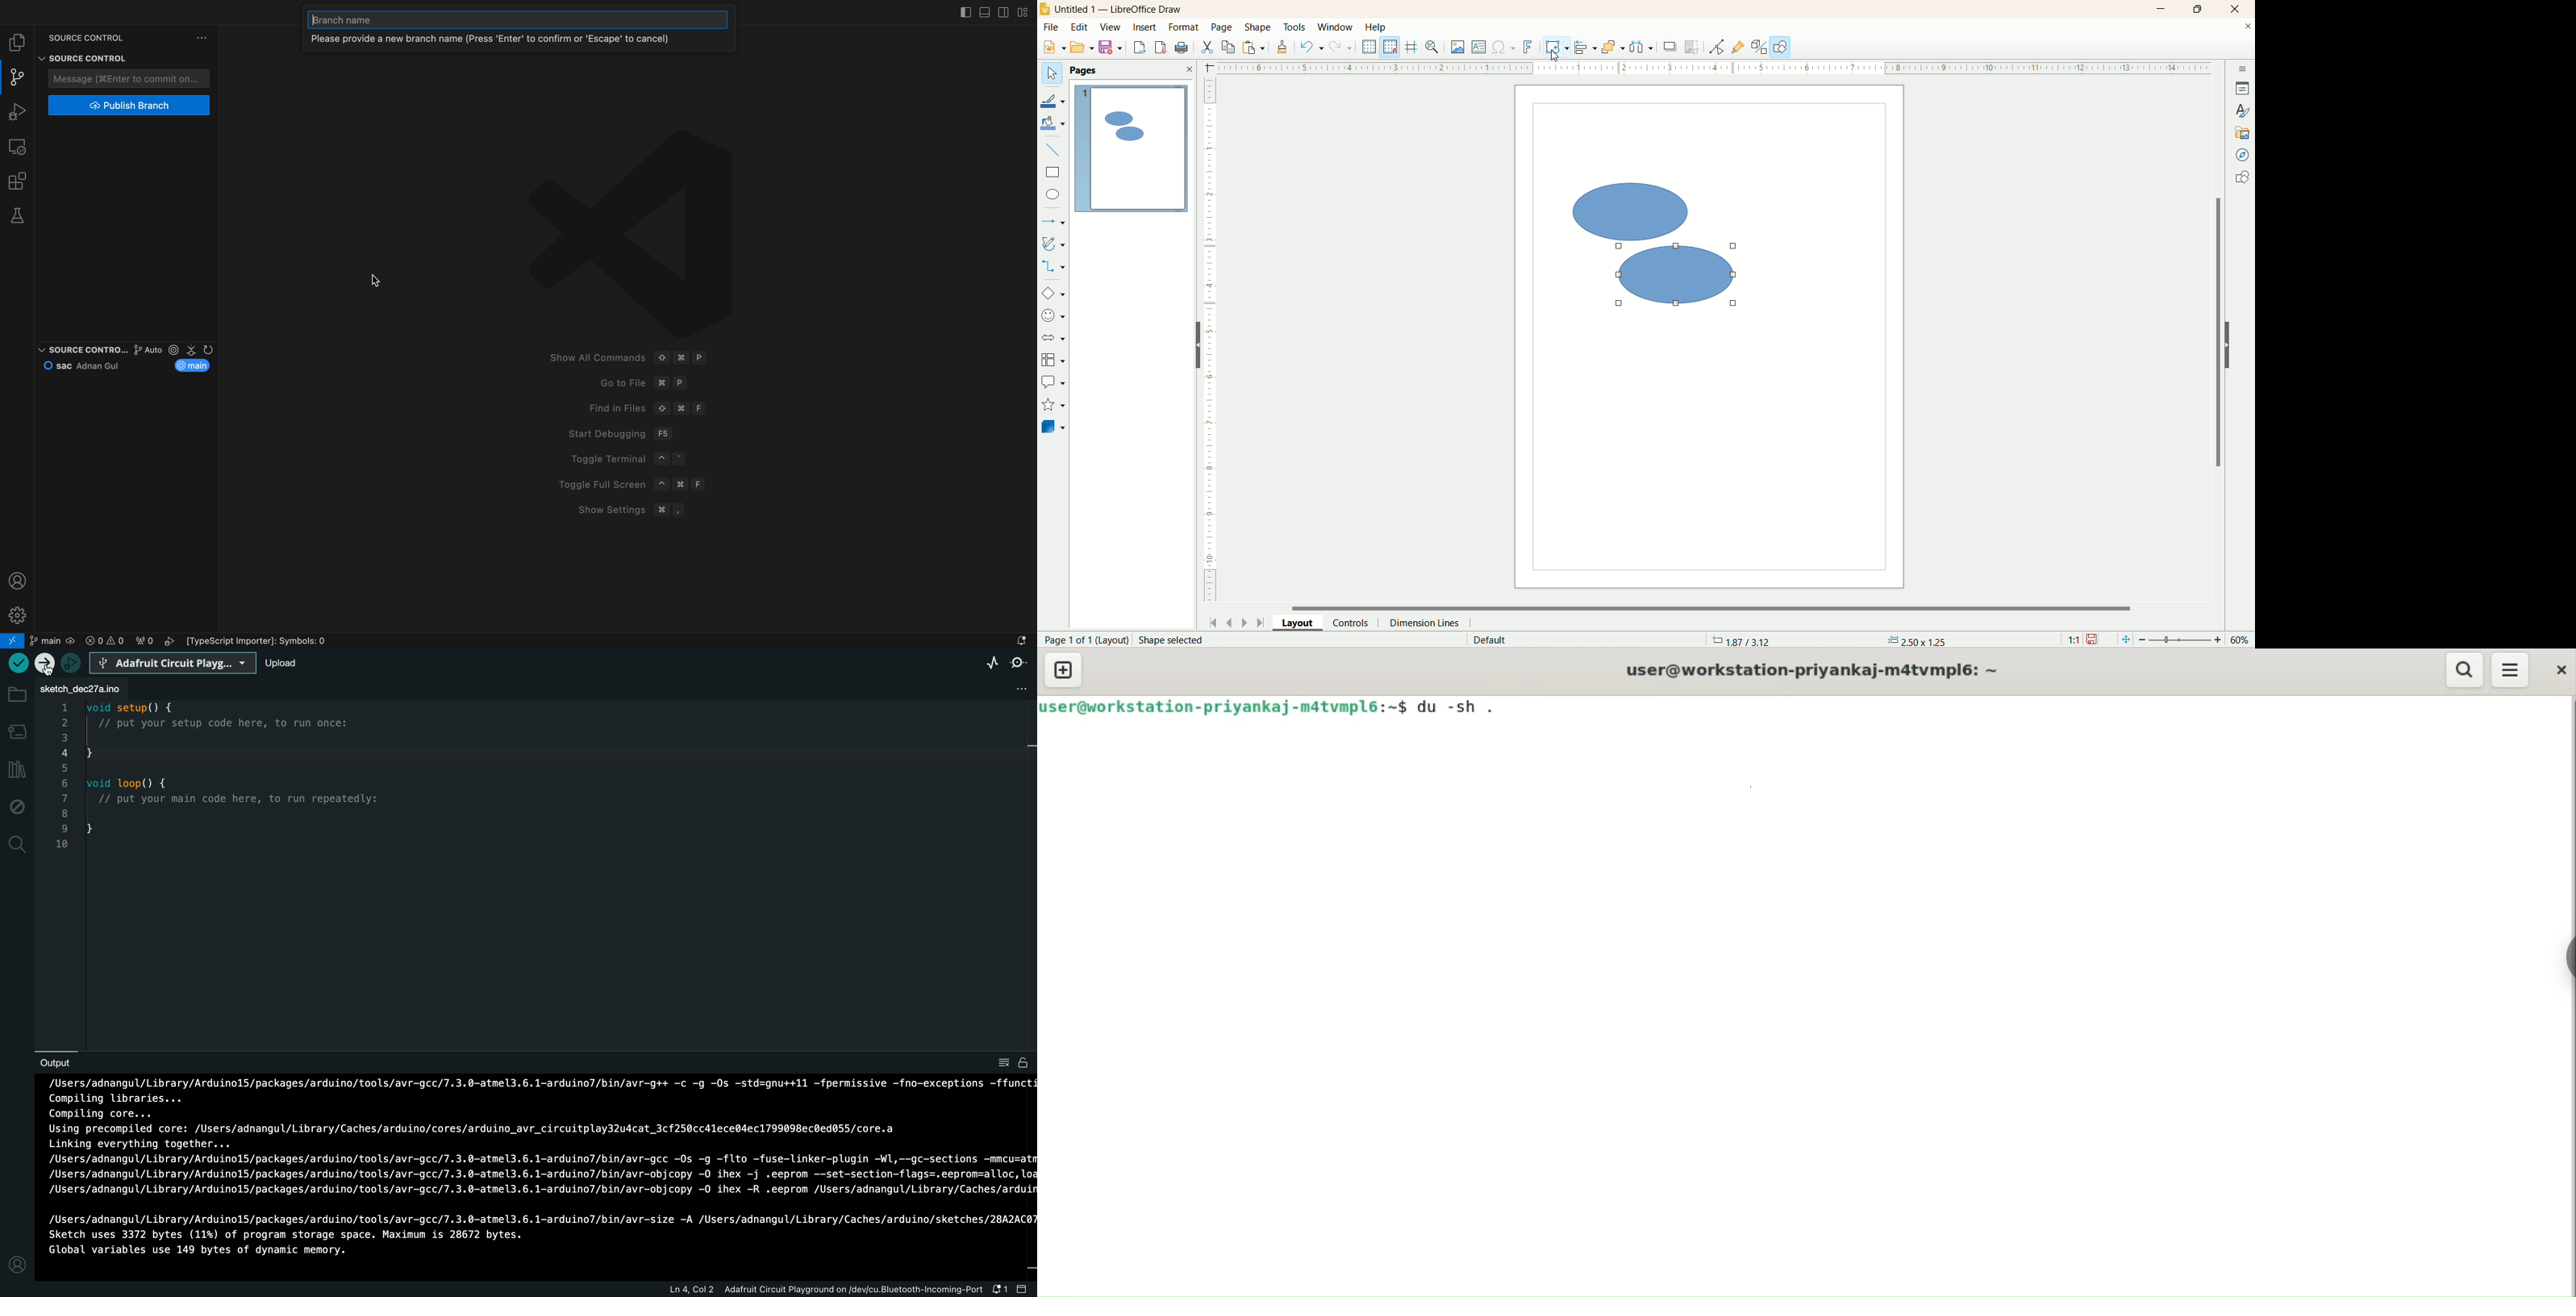 The width and height of the screenshot is (2576, 1316). I want to click on copy, so click(1229, 47).